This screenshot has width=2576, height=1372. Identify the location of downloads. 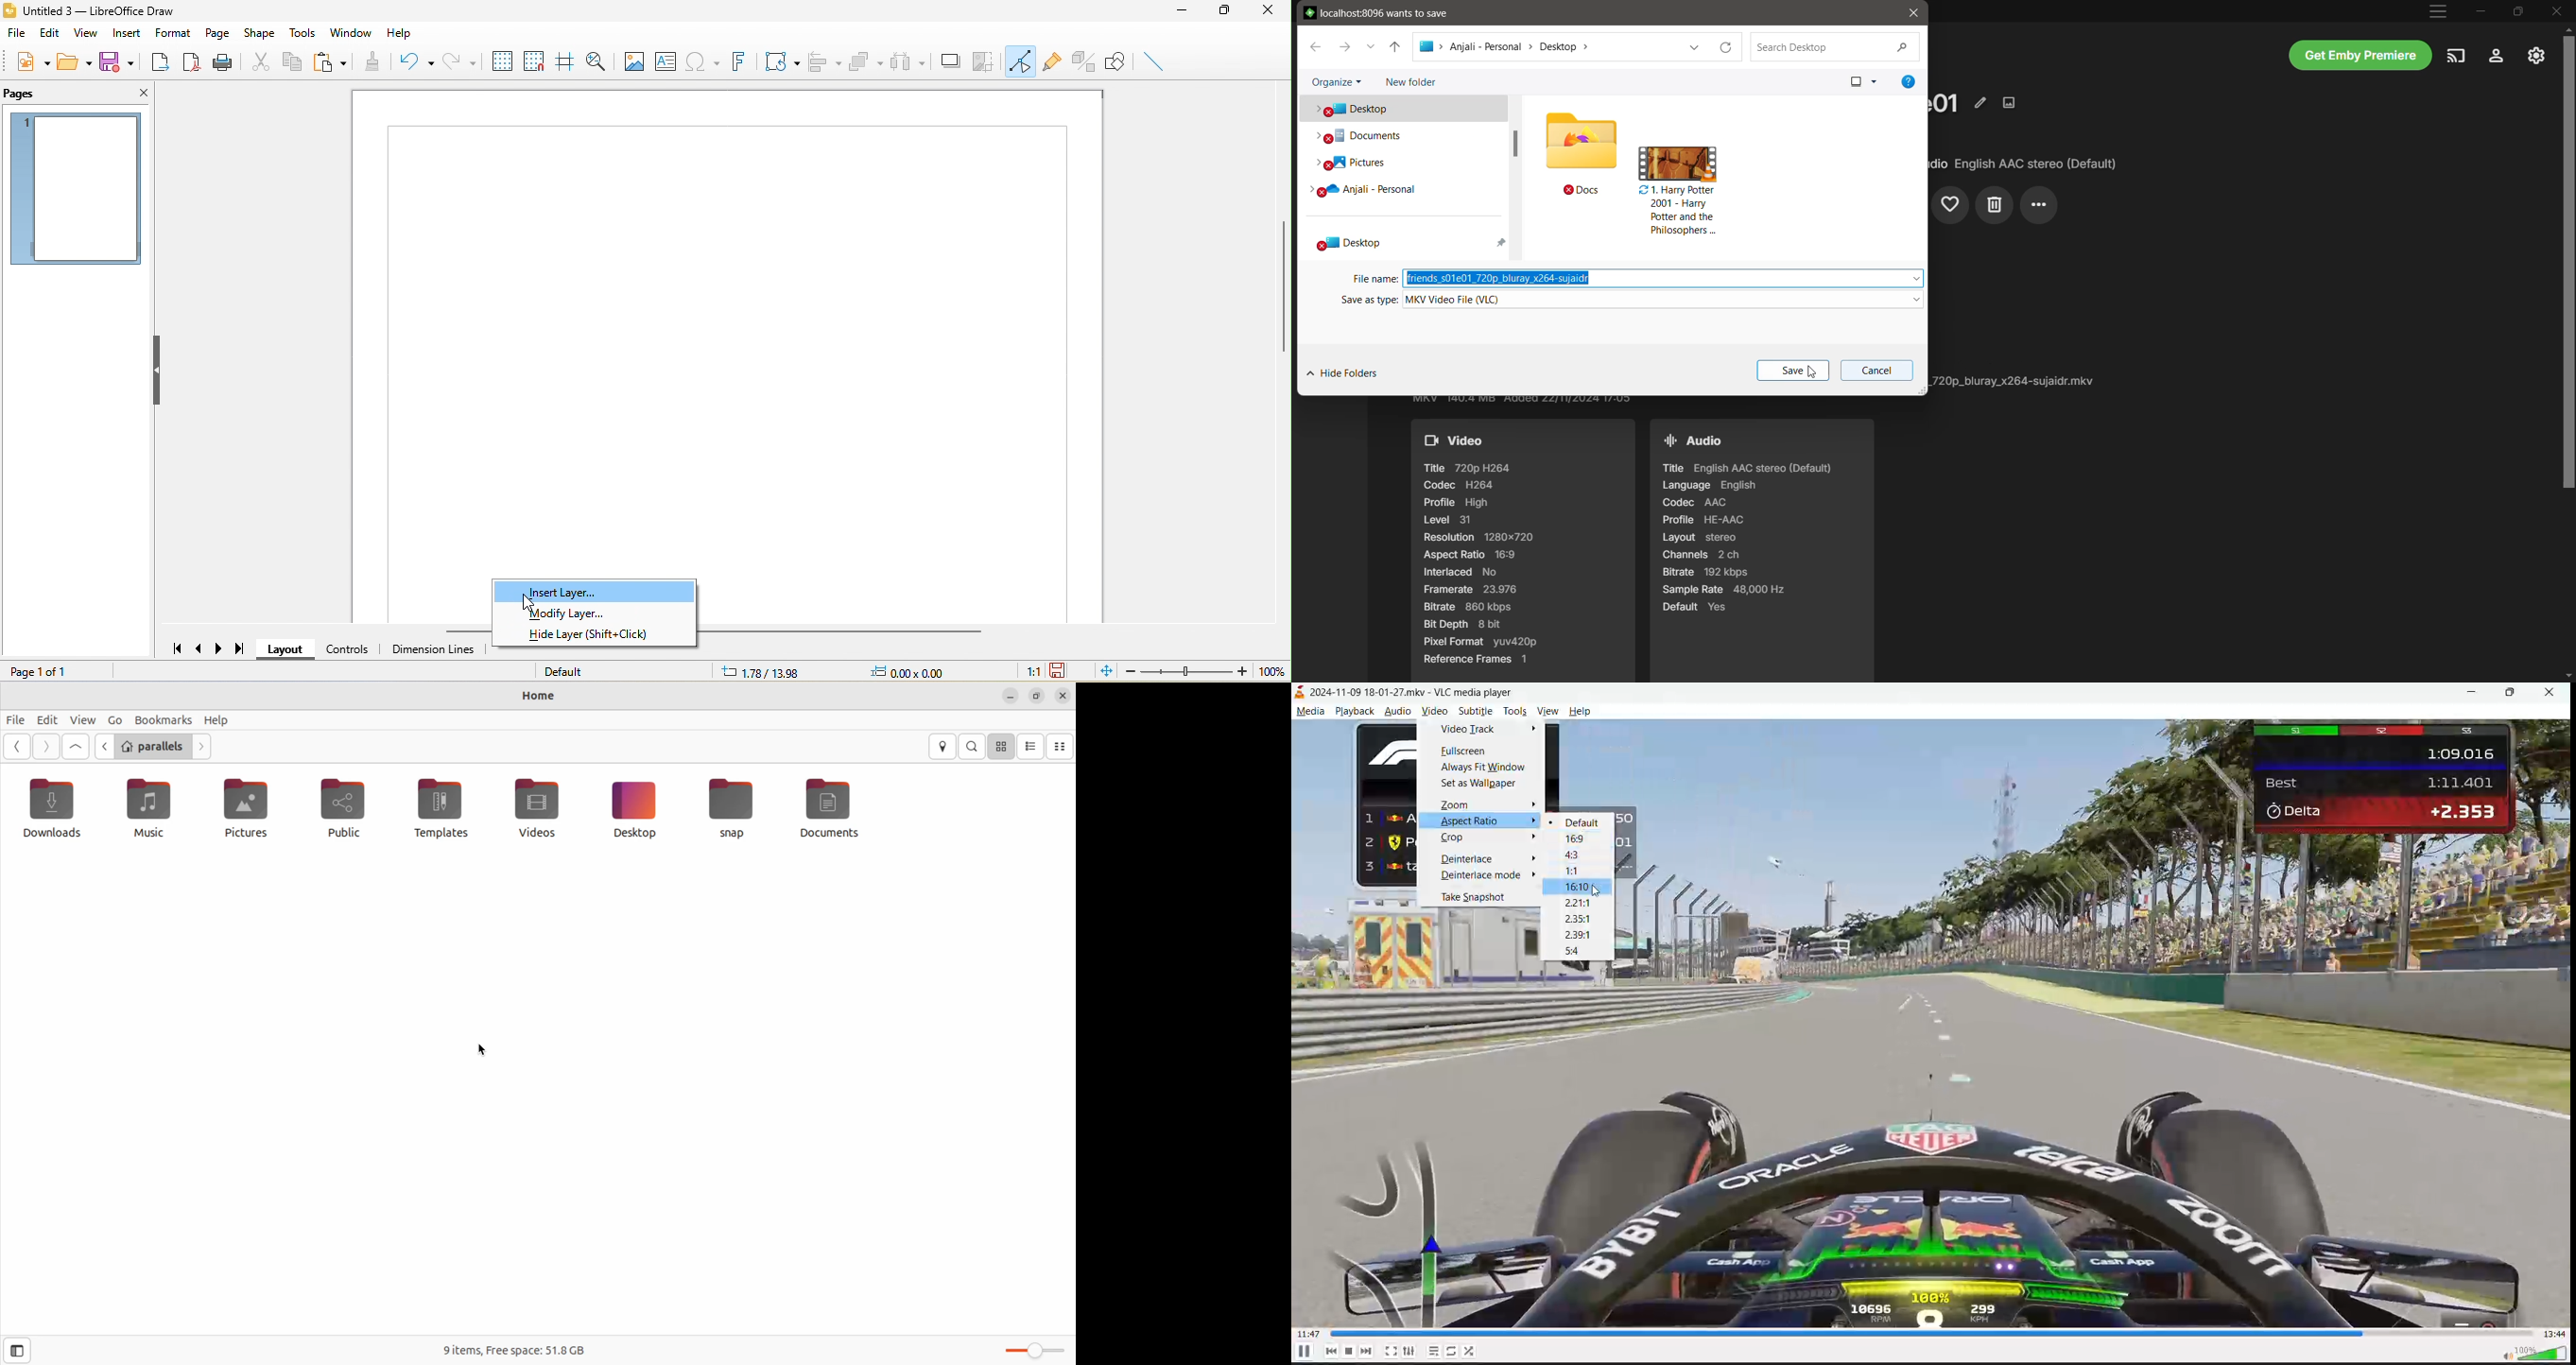
(52, 808).